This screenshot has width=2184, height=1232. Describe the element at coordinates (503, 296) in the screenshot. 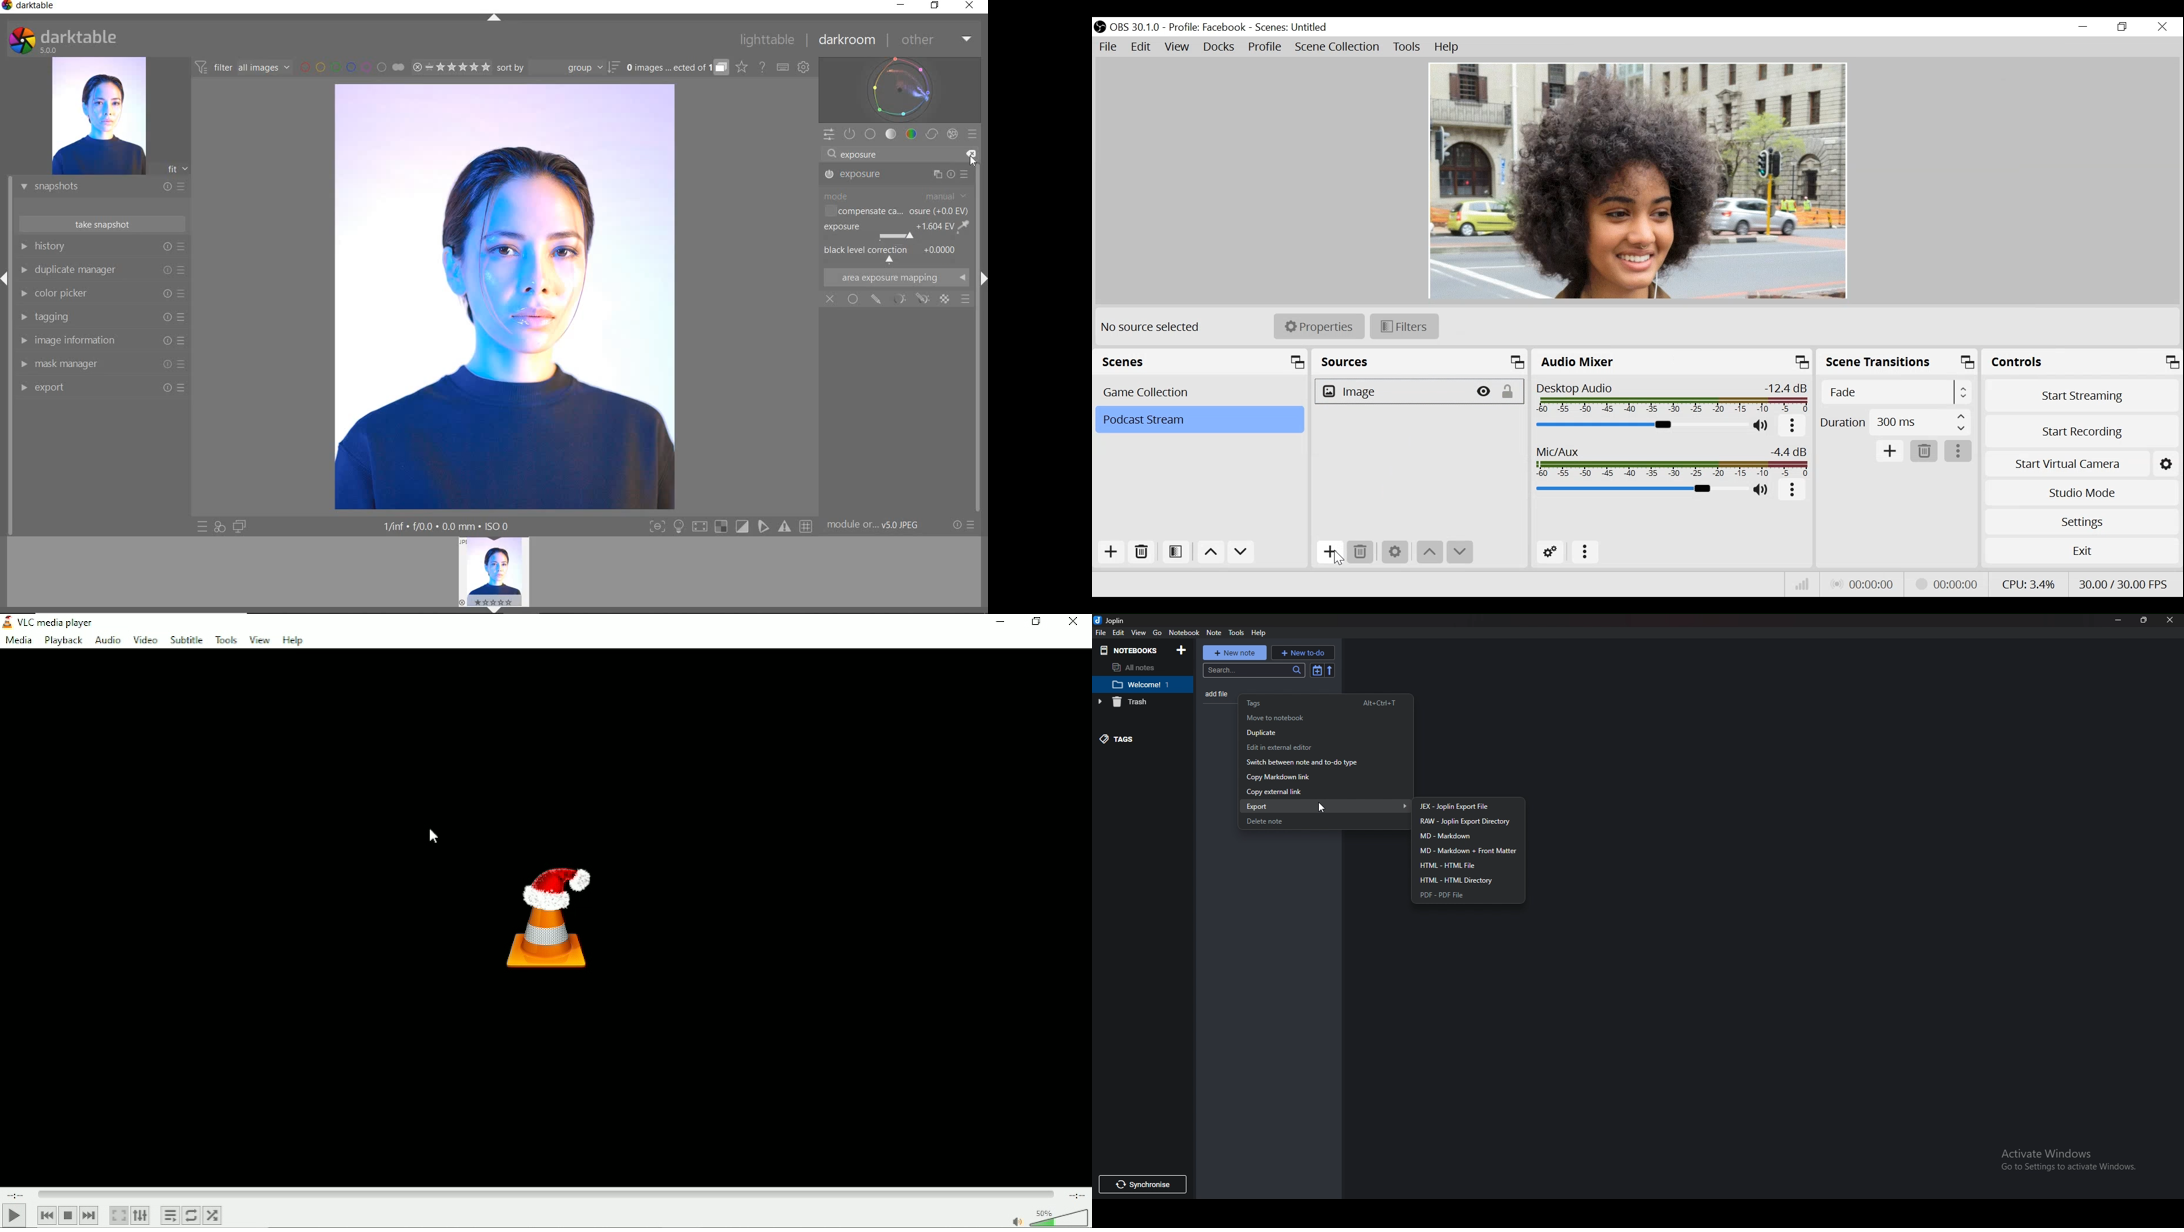

I see `SELECTED IMAGE` at that location.